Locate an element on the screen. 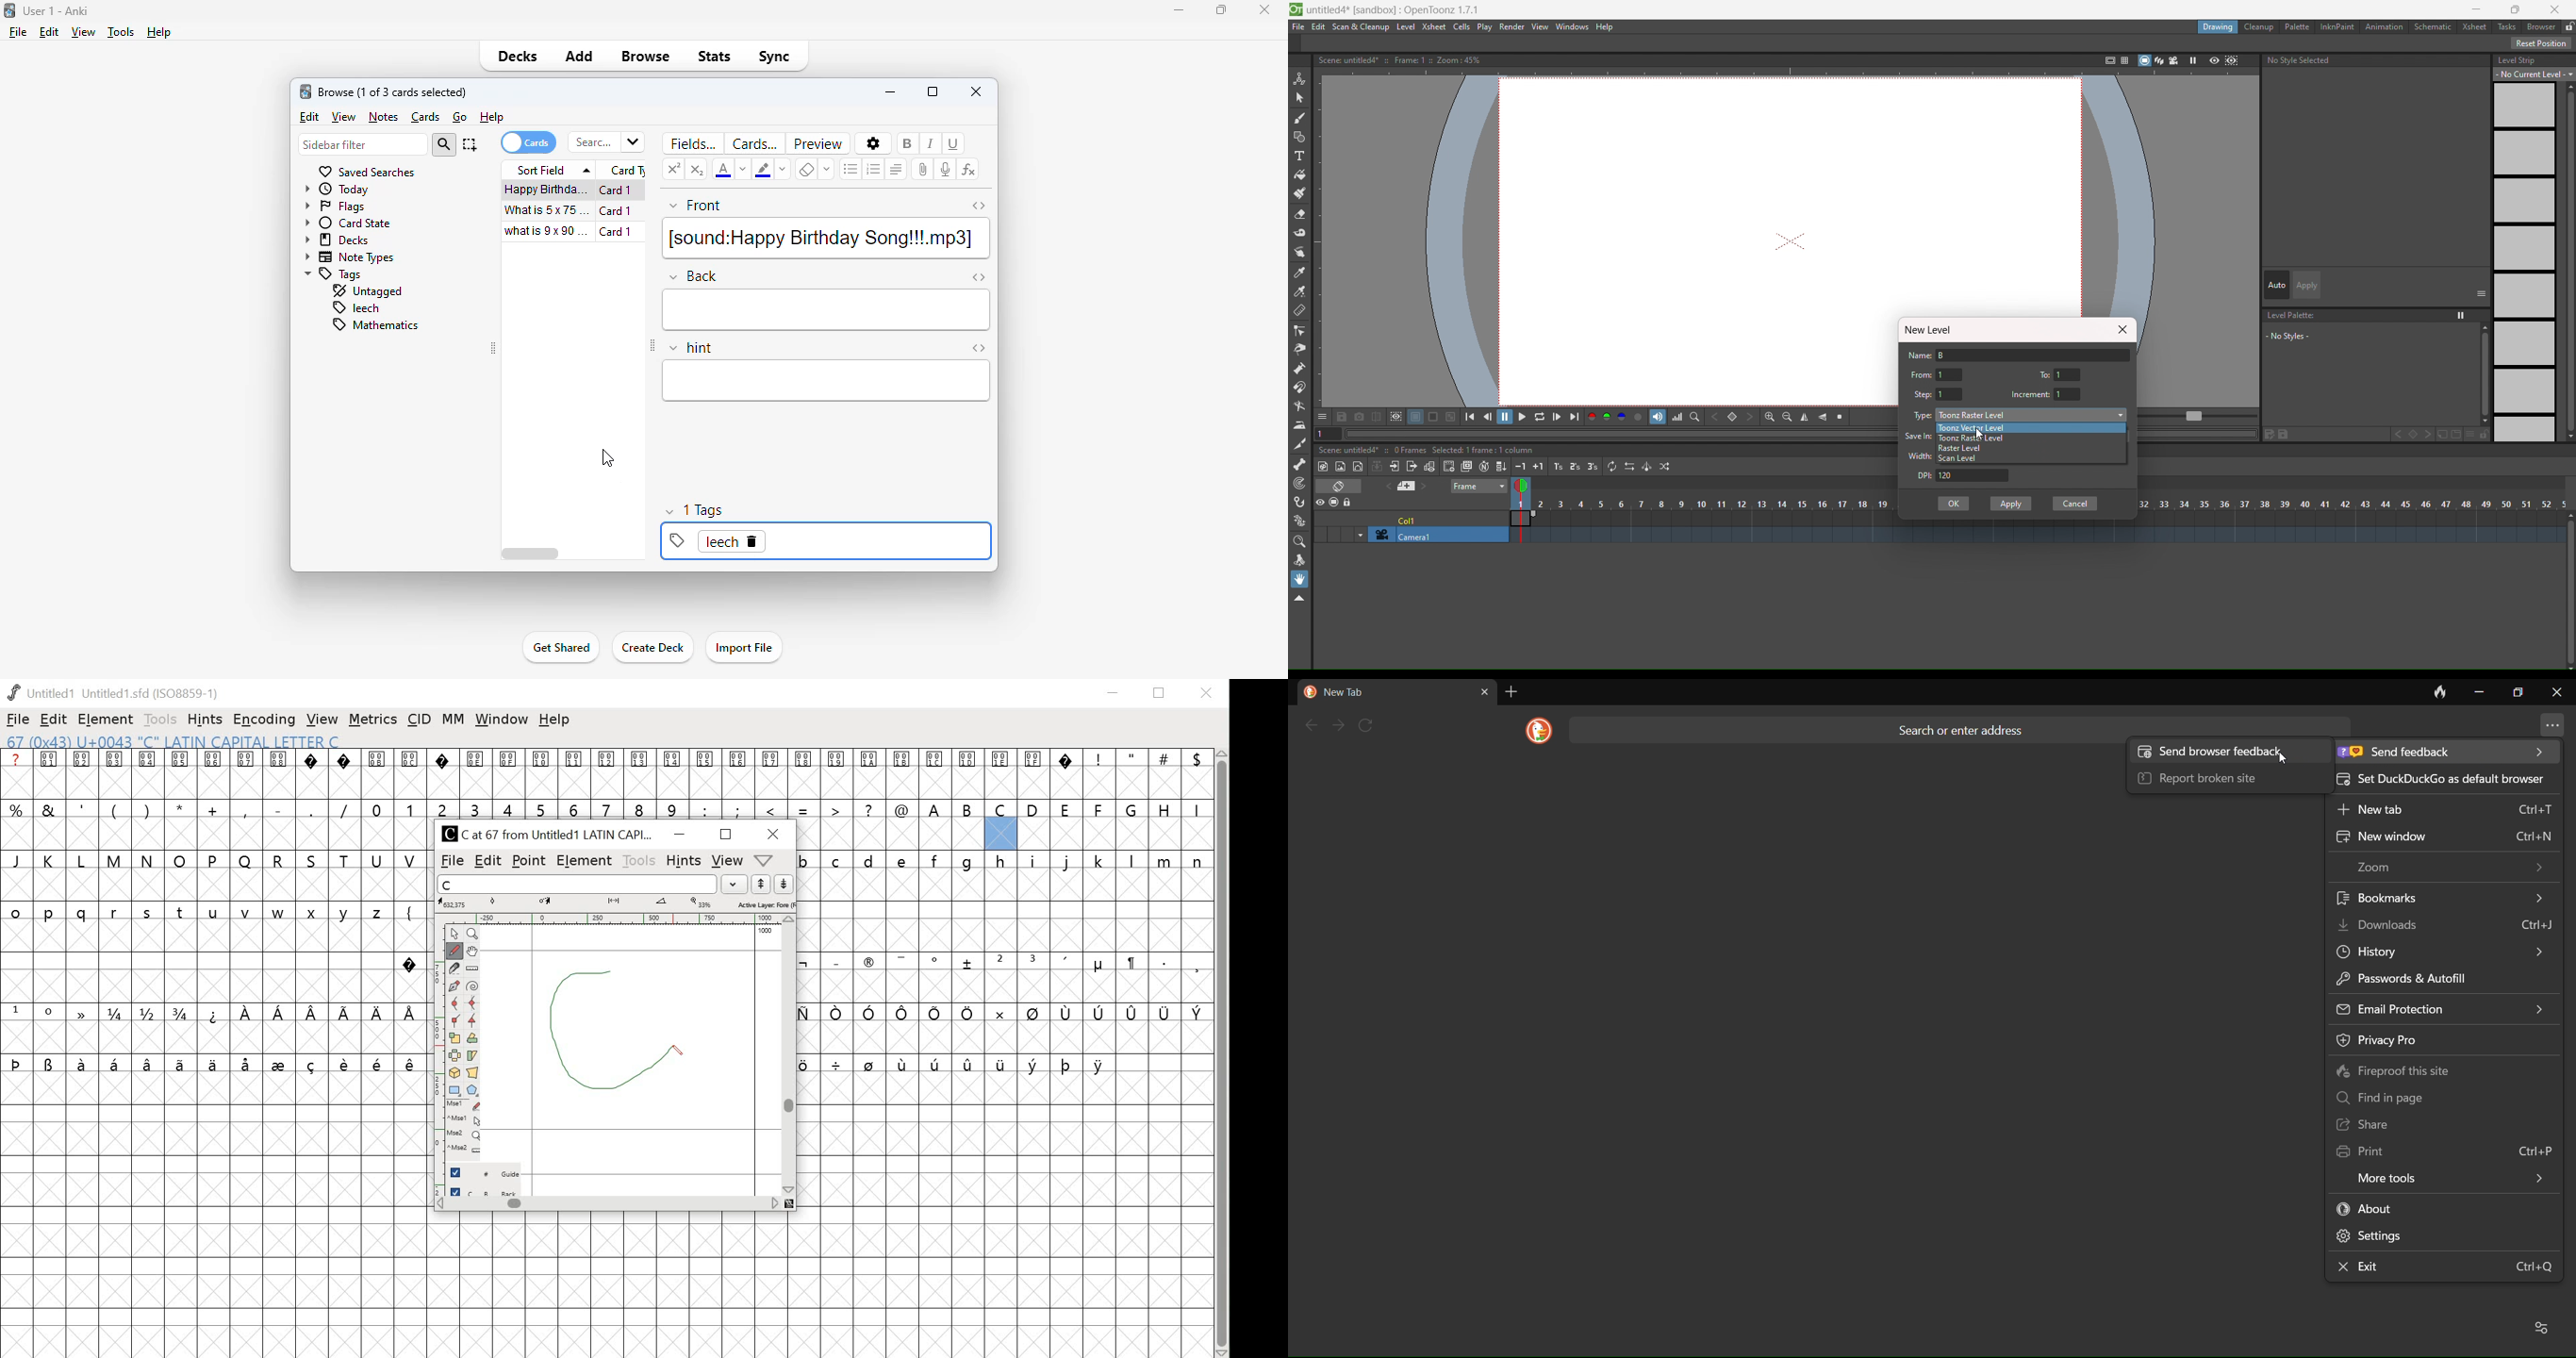 This screenshot has height=1372, width=2576. close is located at coordinates (1263, 8).